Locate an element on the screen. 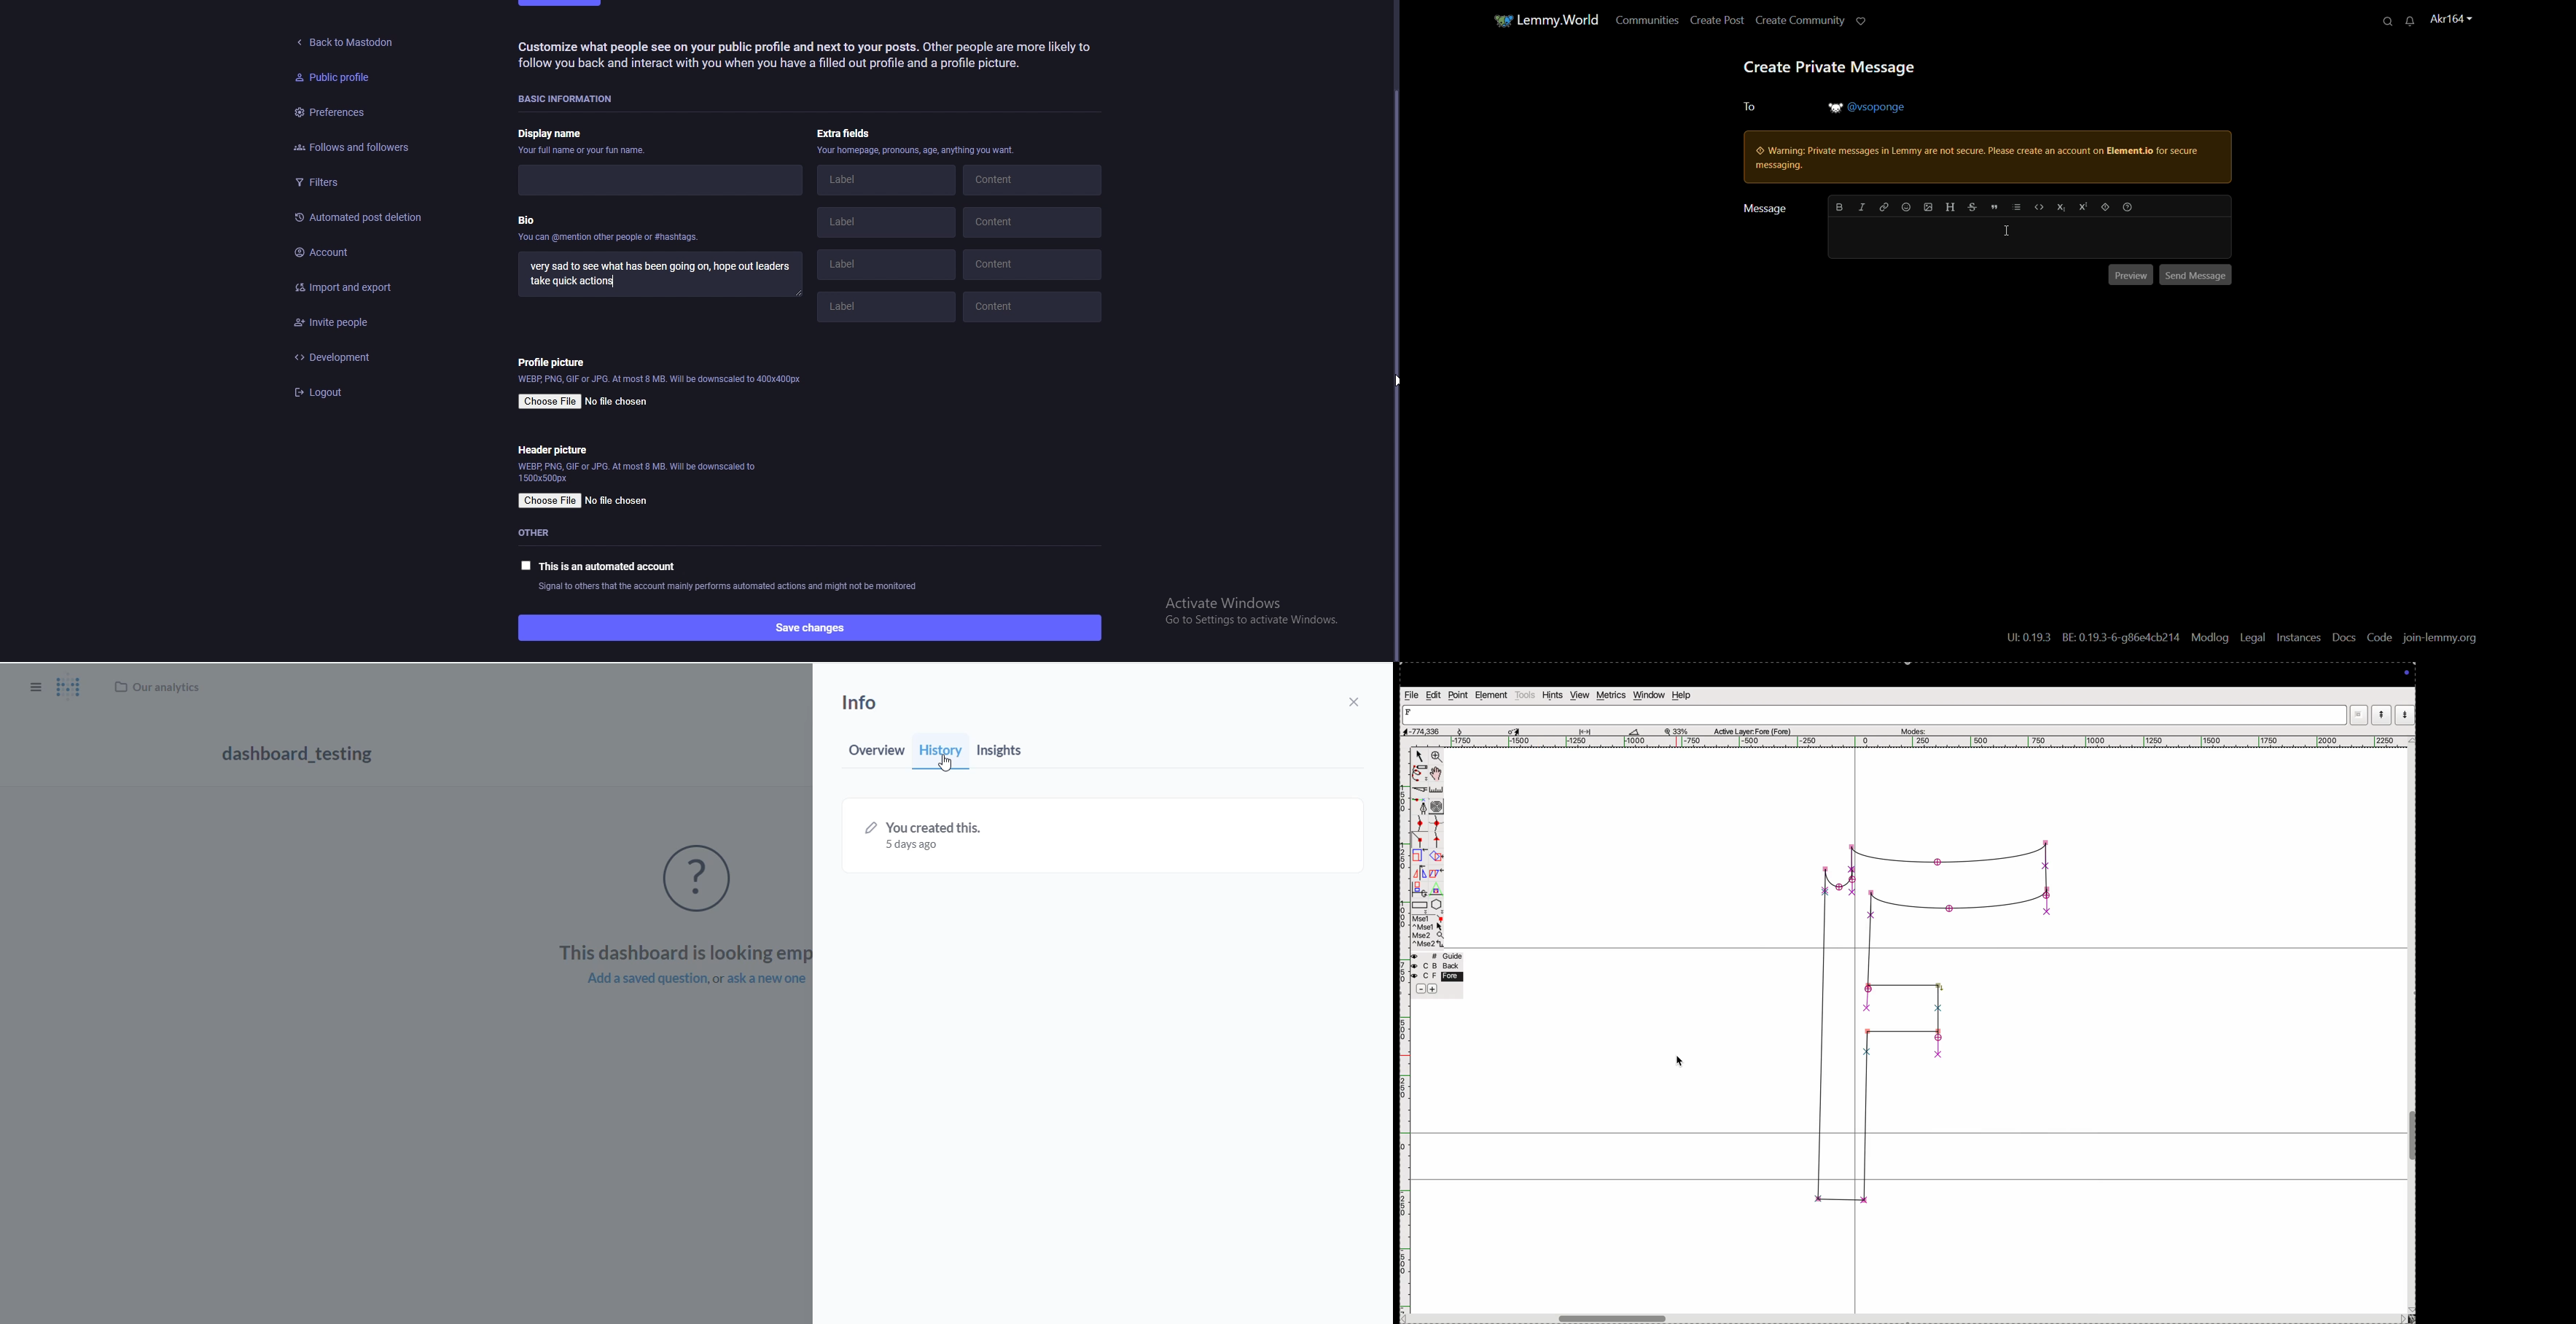  toggle is located at coordinates (1437, 774).